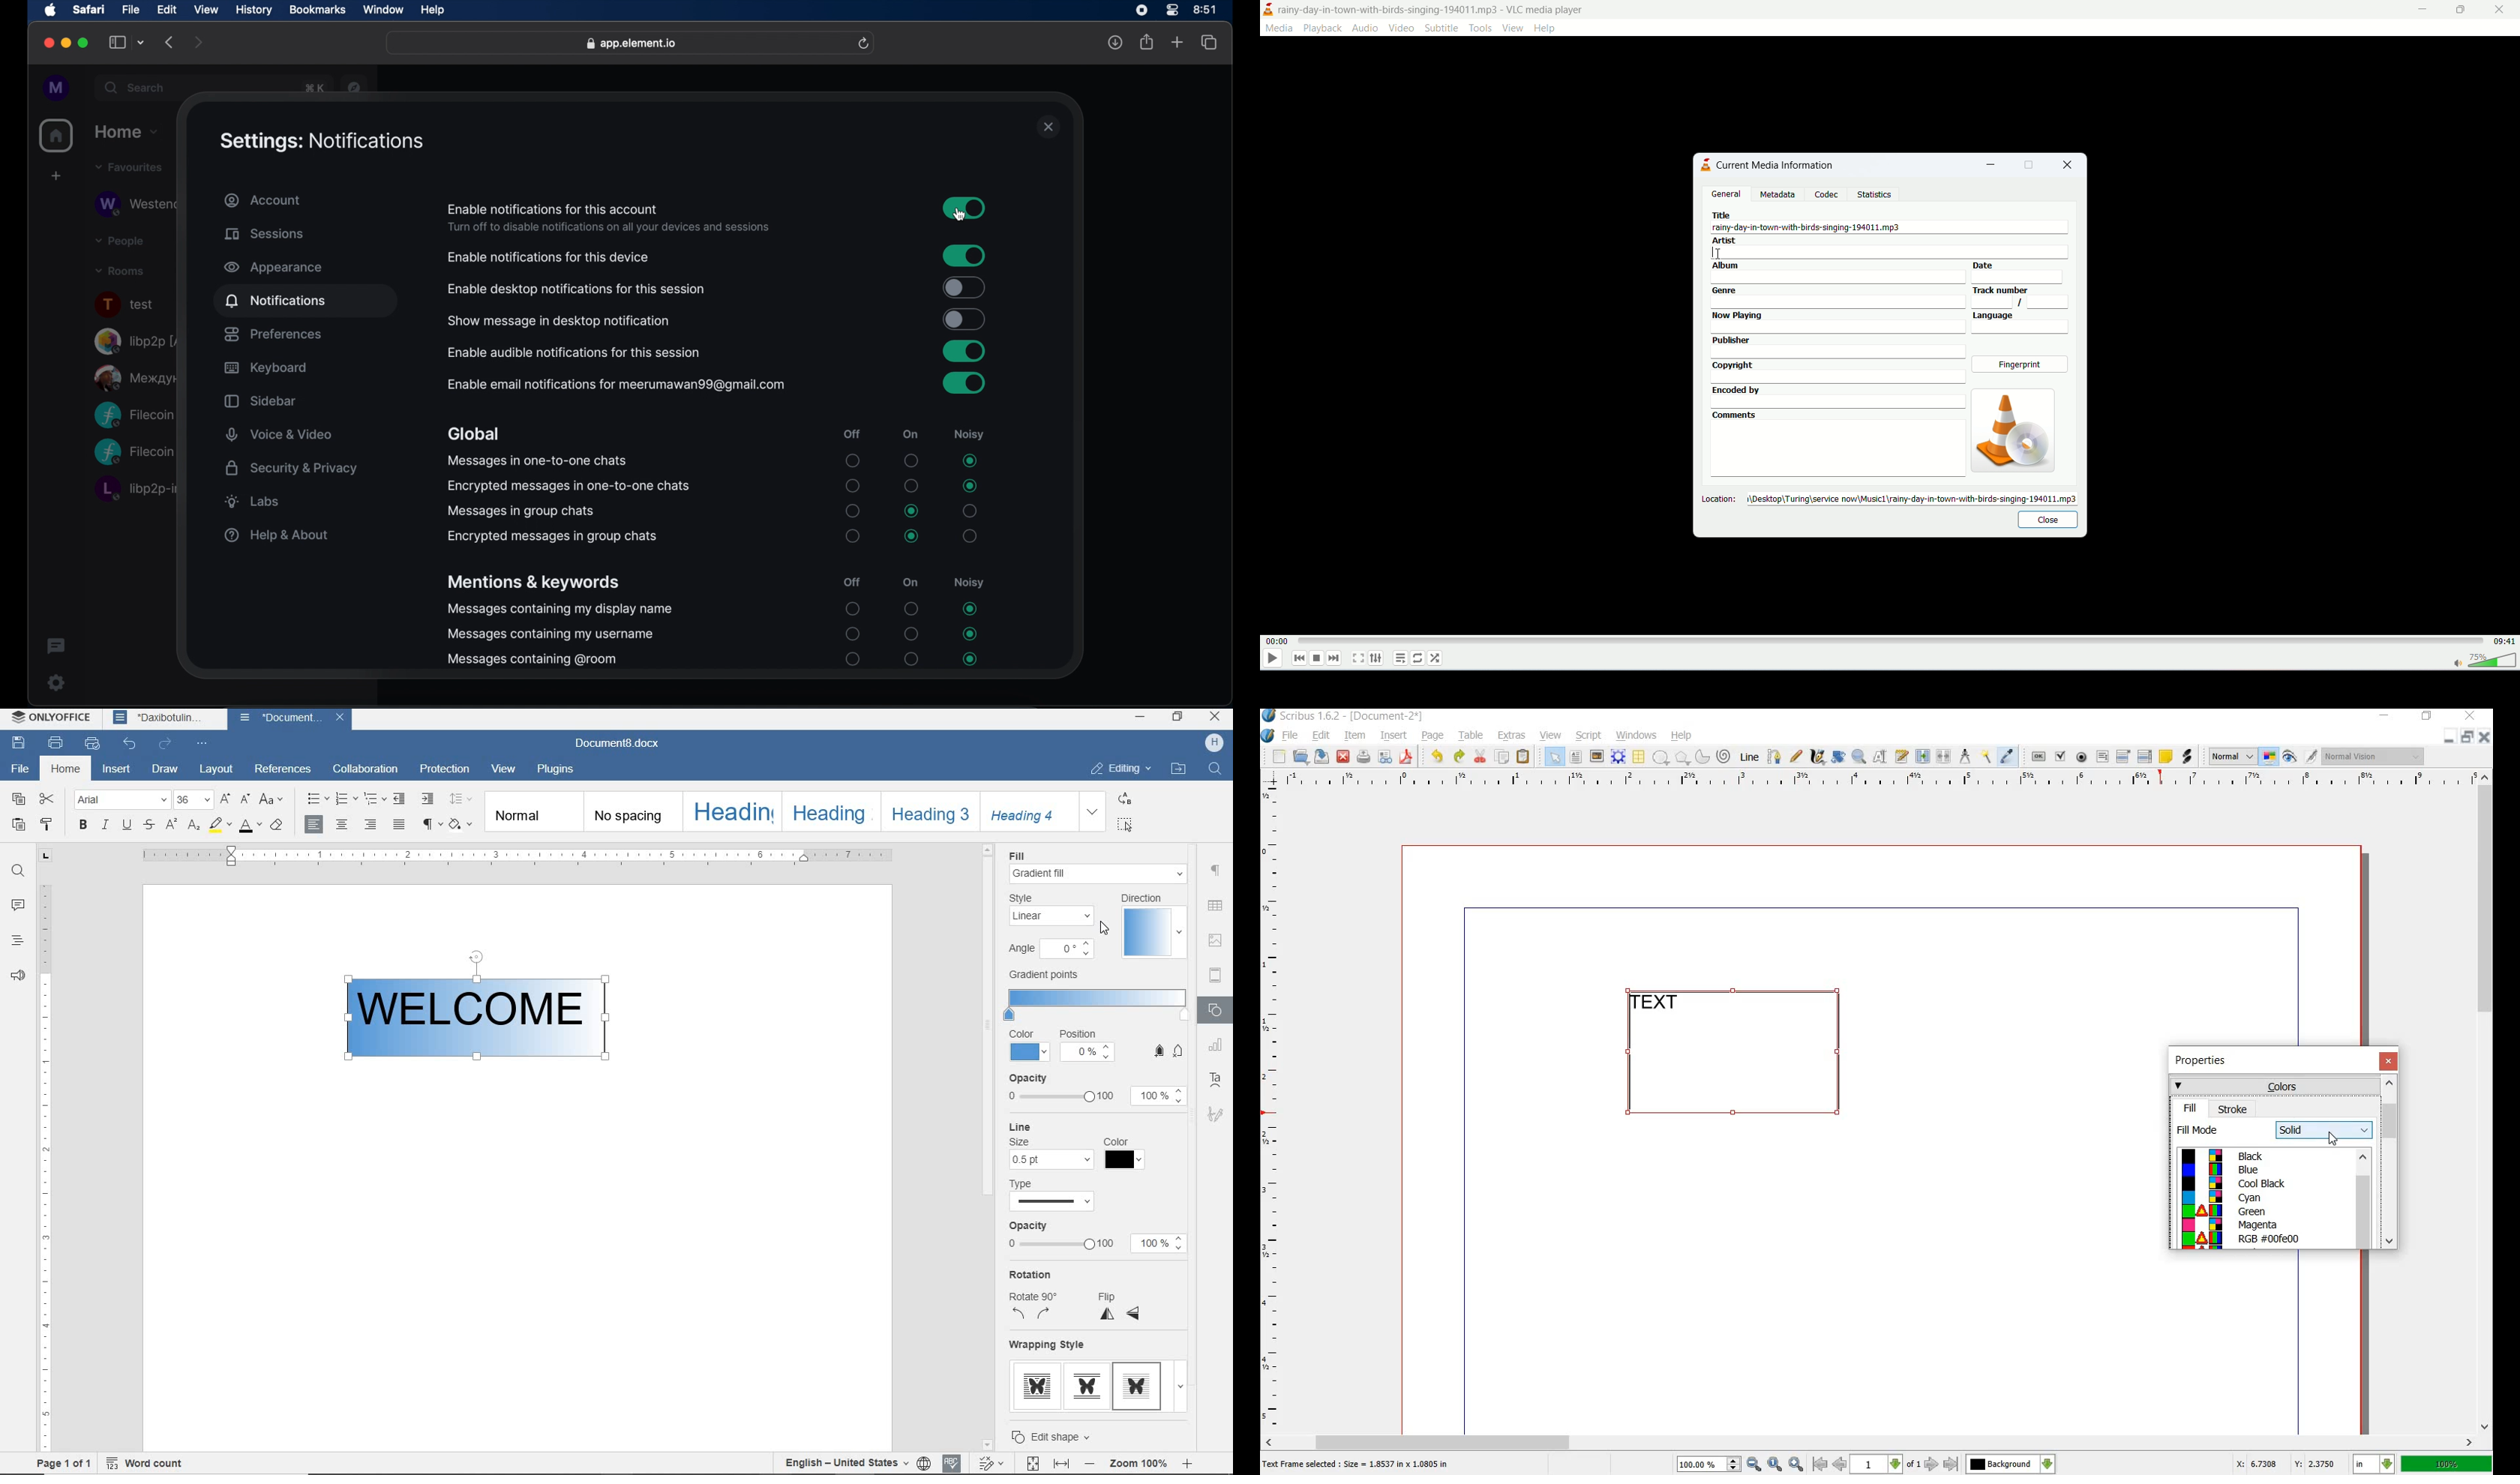 The height and width of the screenshot is (1484, 2520). What do you see at coordinates (1990, 167) in the screenshot?
I see `minimize` at bounding box center [1990, 167].